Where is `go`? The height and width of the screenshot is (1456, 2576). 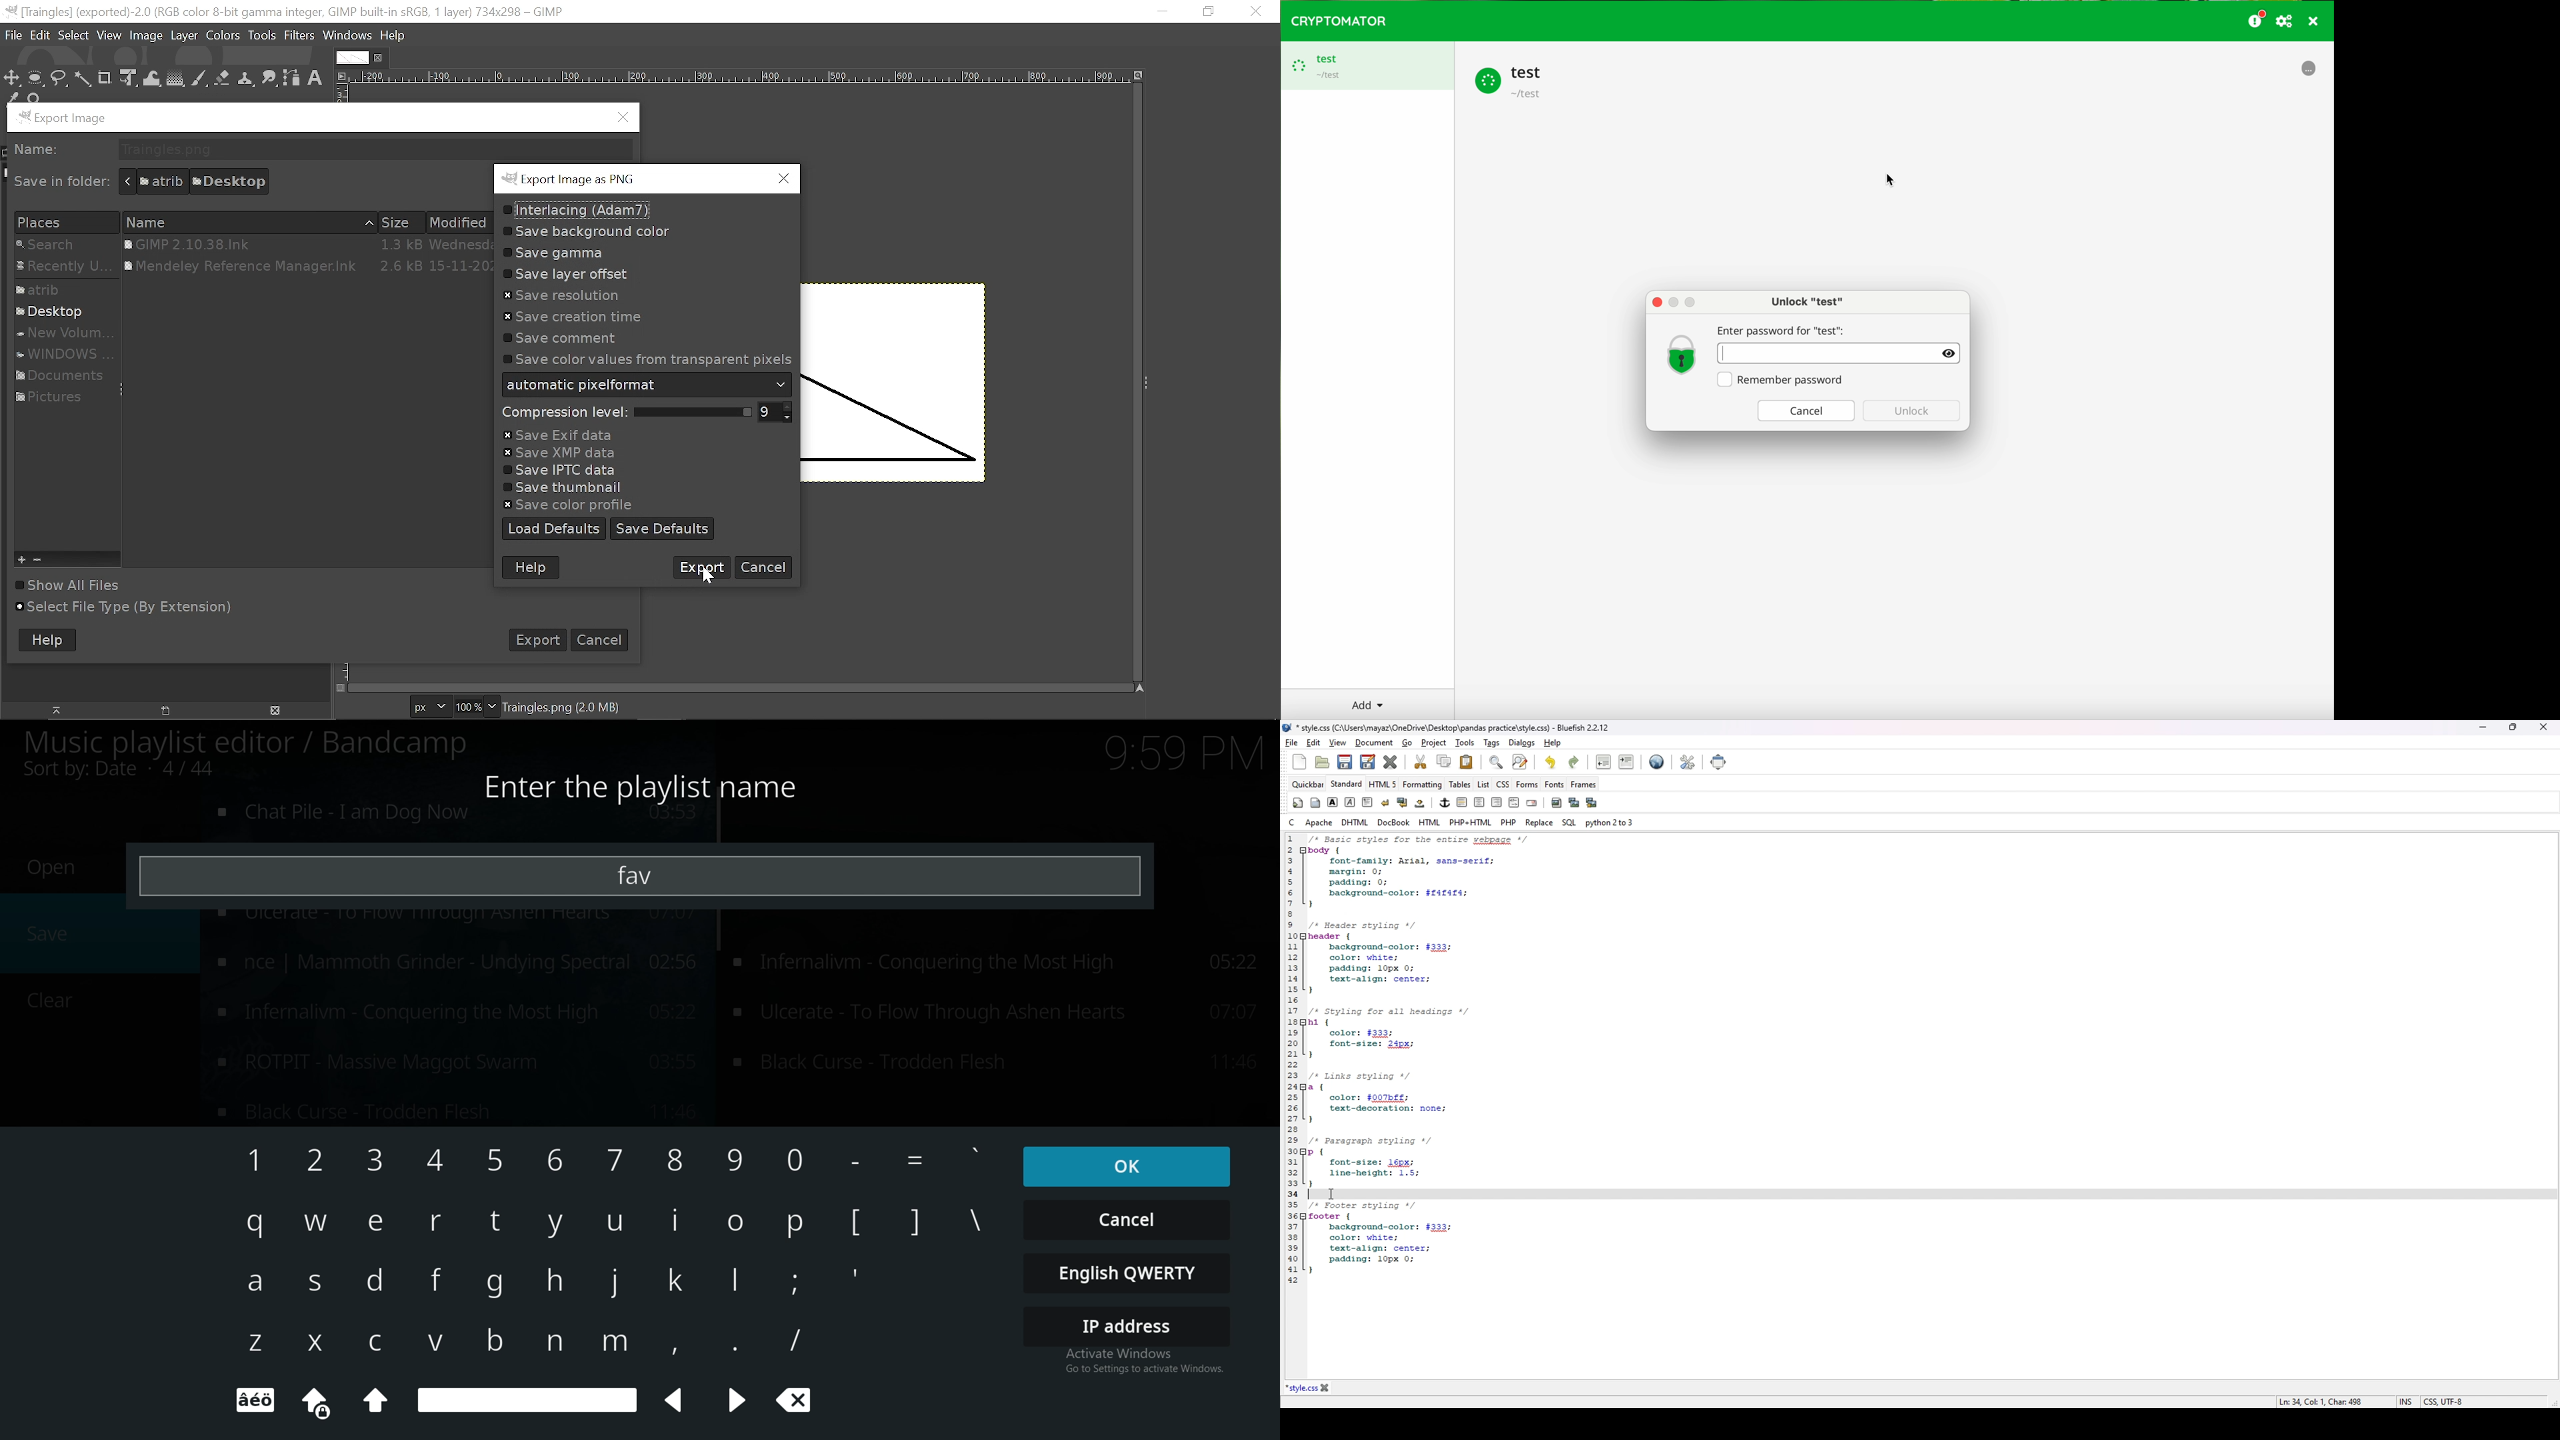
go is located at coordinates (1407, 743).